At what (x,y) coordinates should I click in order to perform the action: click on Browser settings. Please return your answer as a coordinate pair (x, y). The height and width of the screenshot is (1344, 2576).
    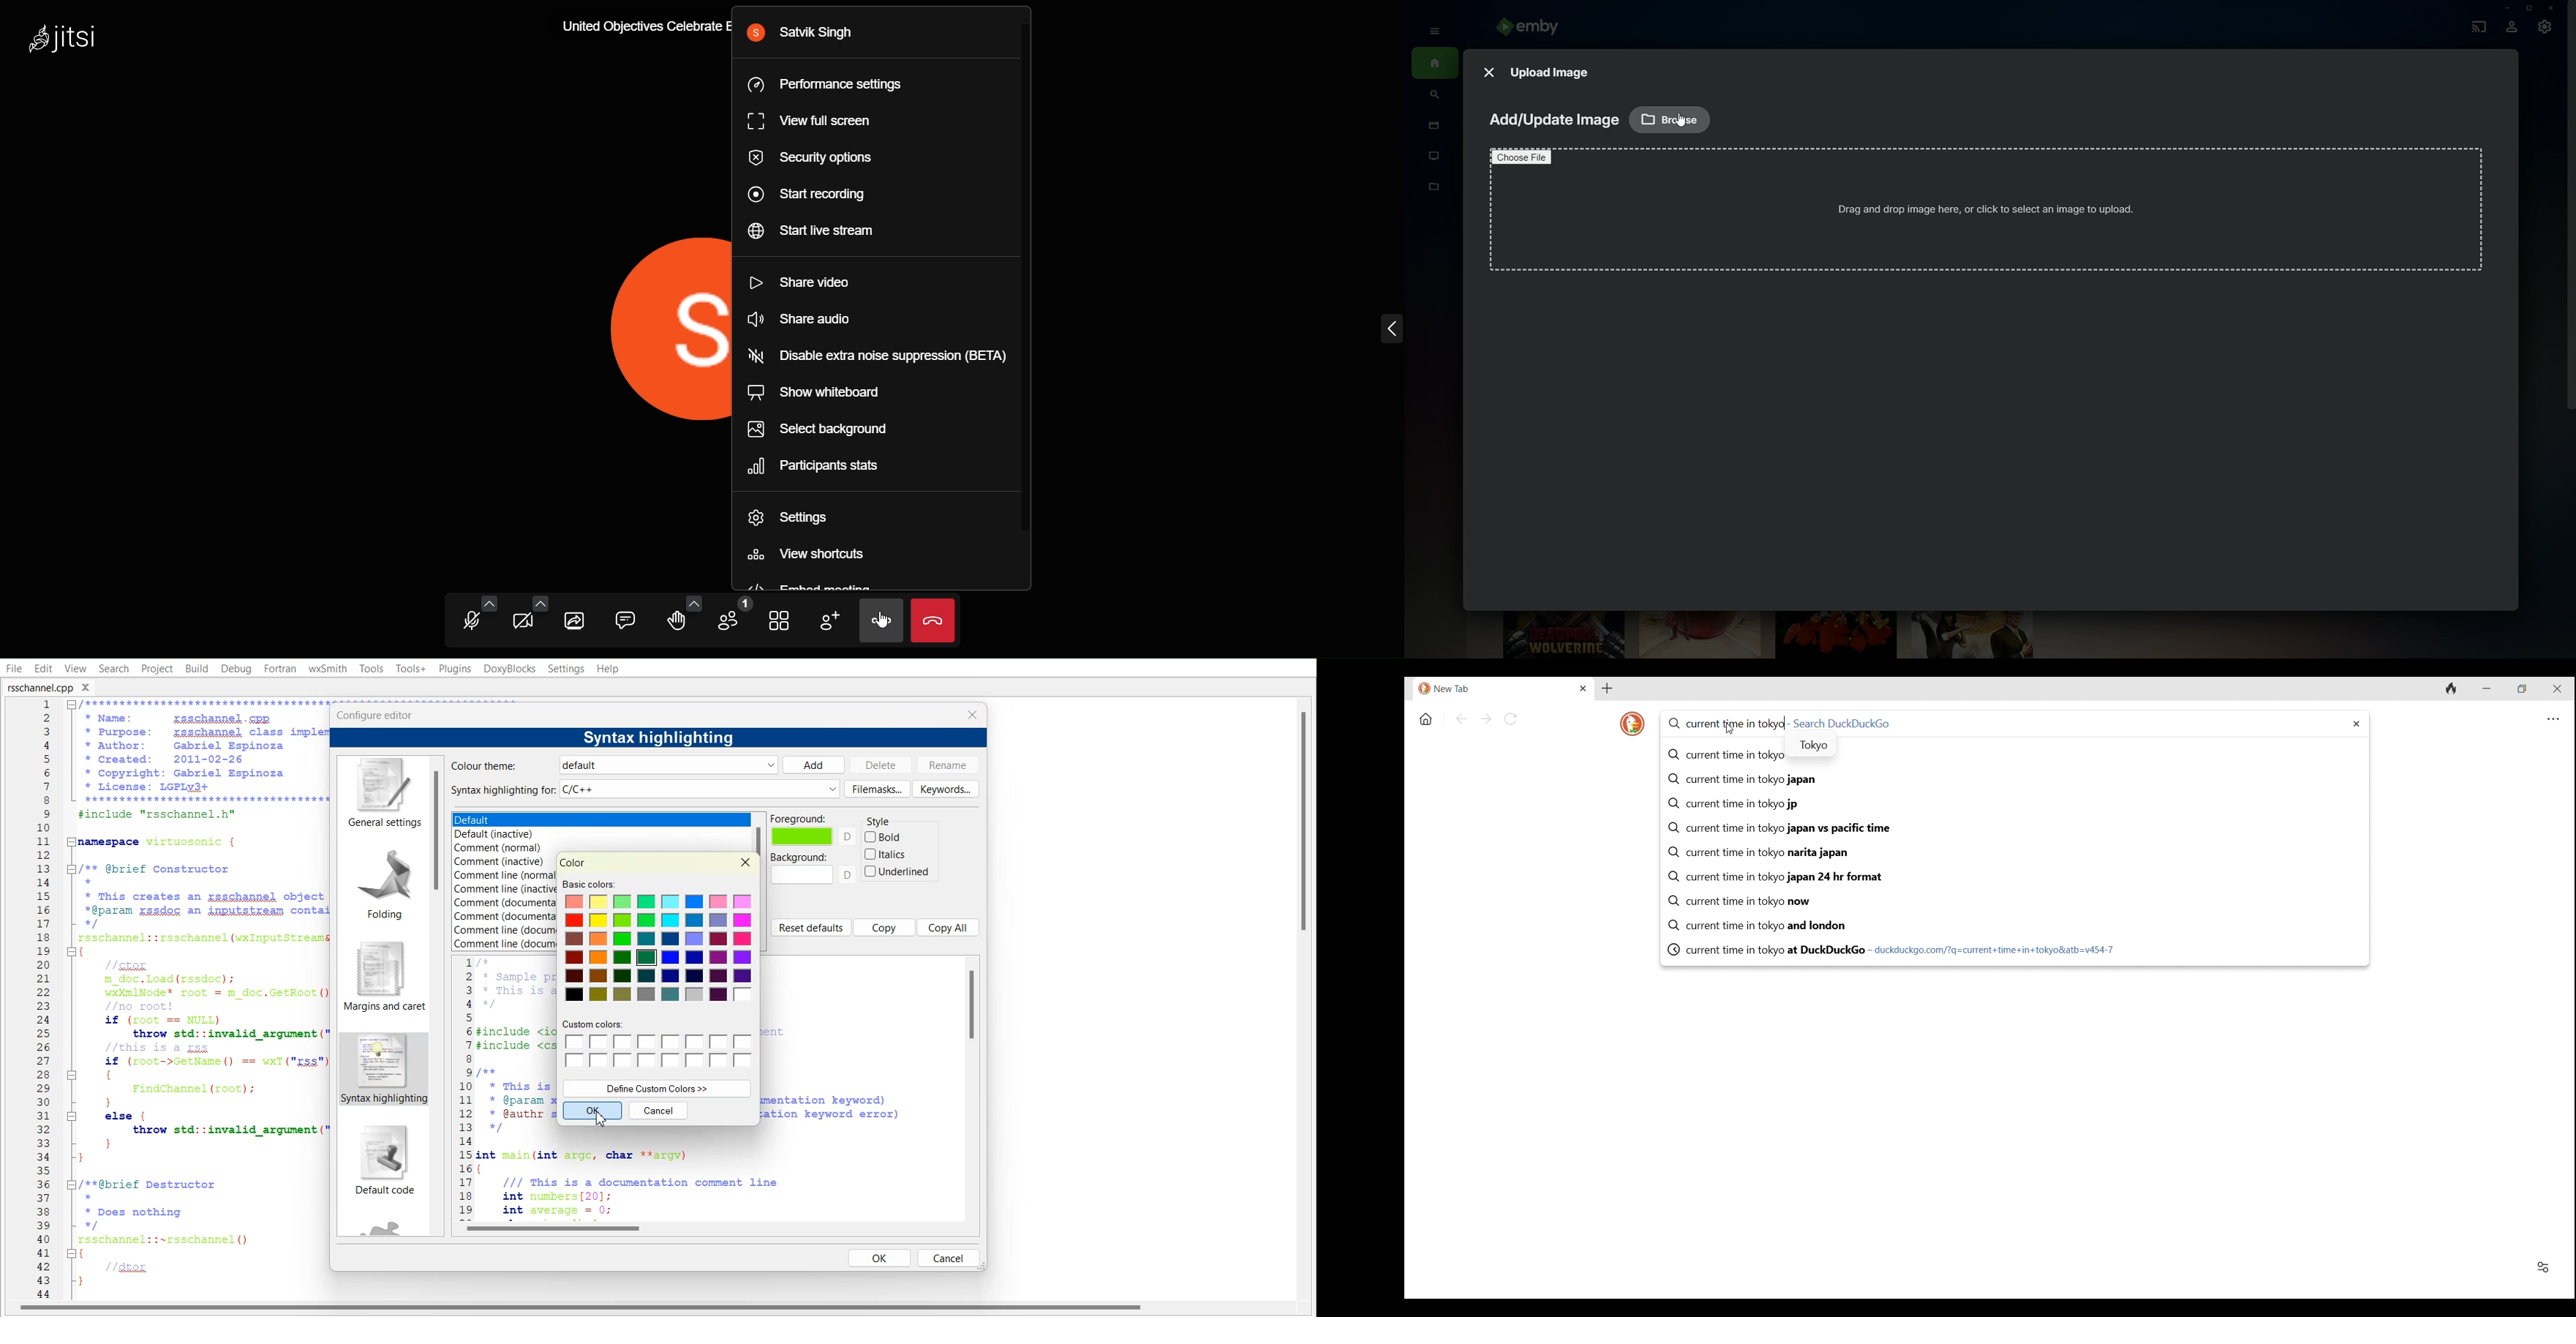
    Looking at the image, I should click on (2553, 719).